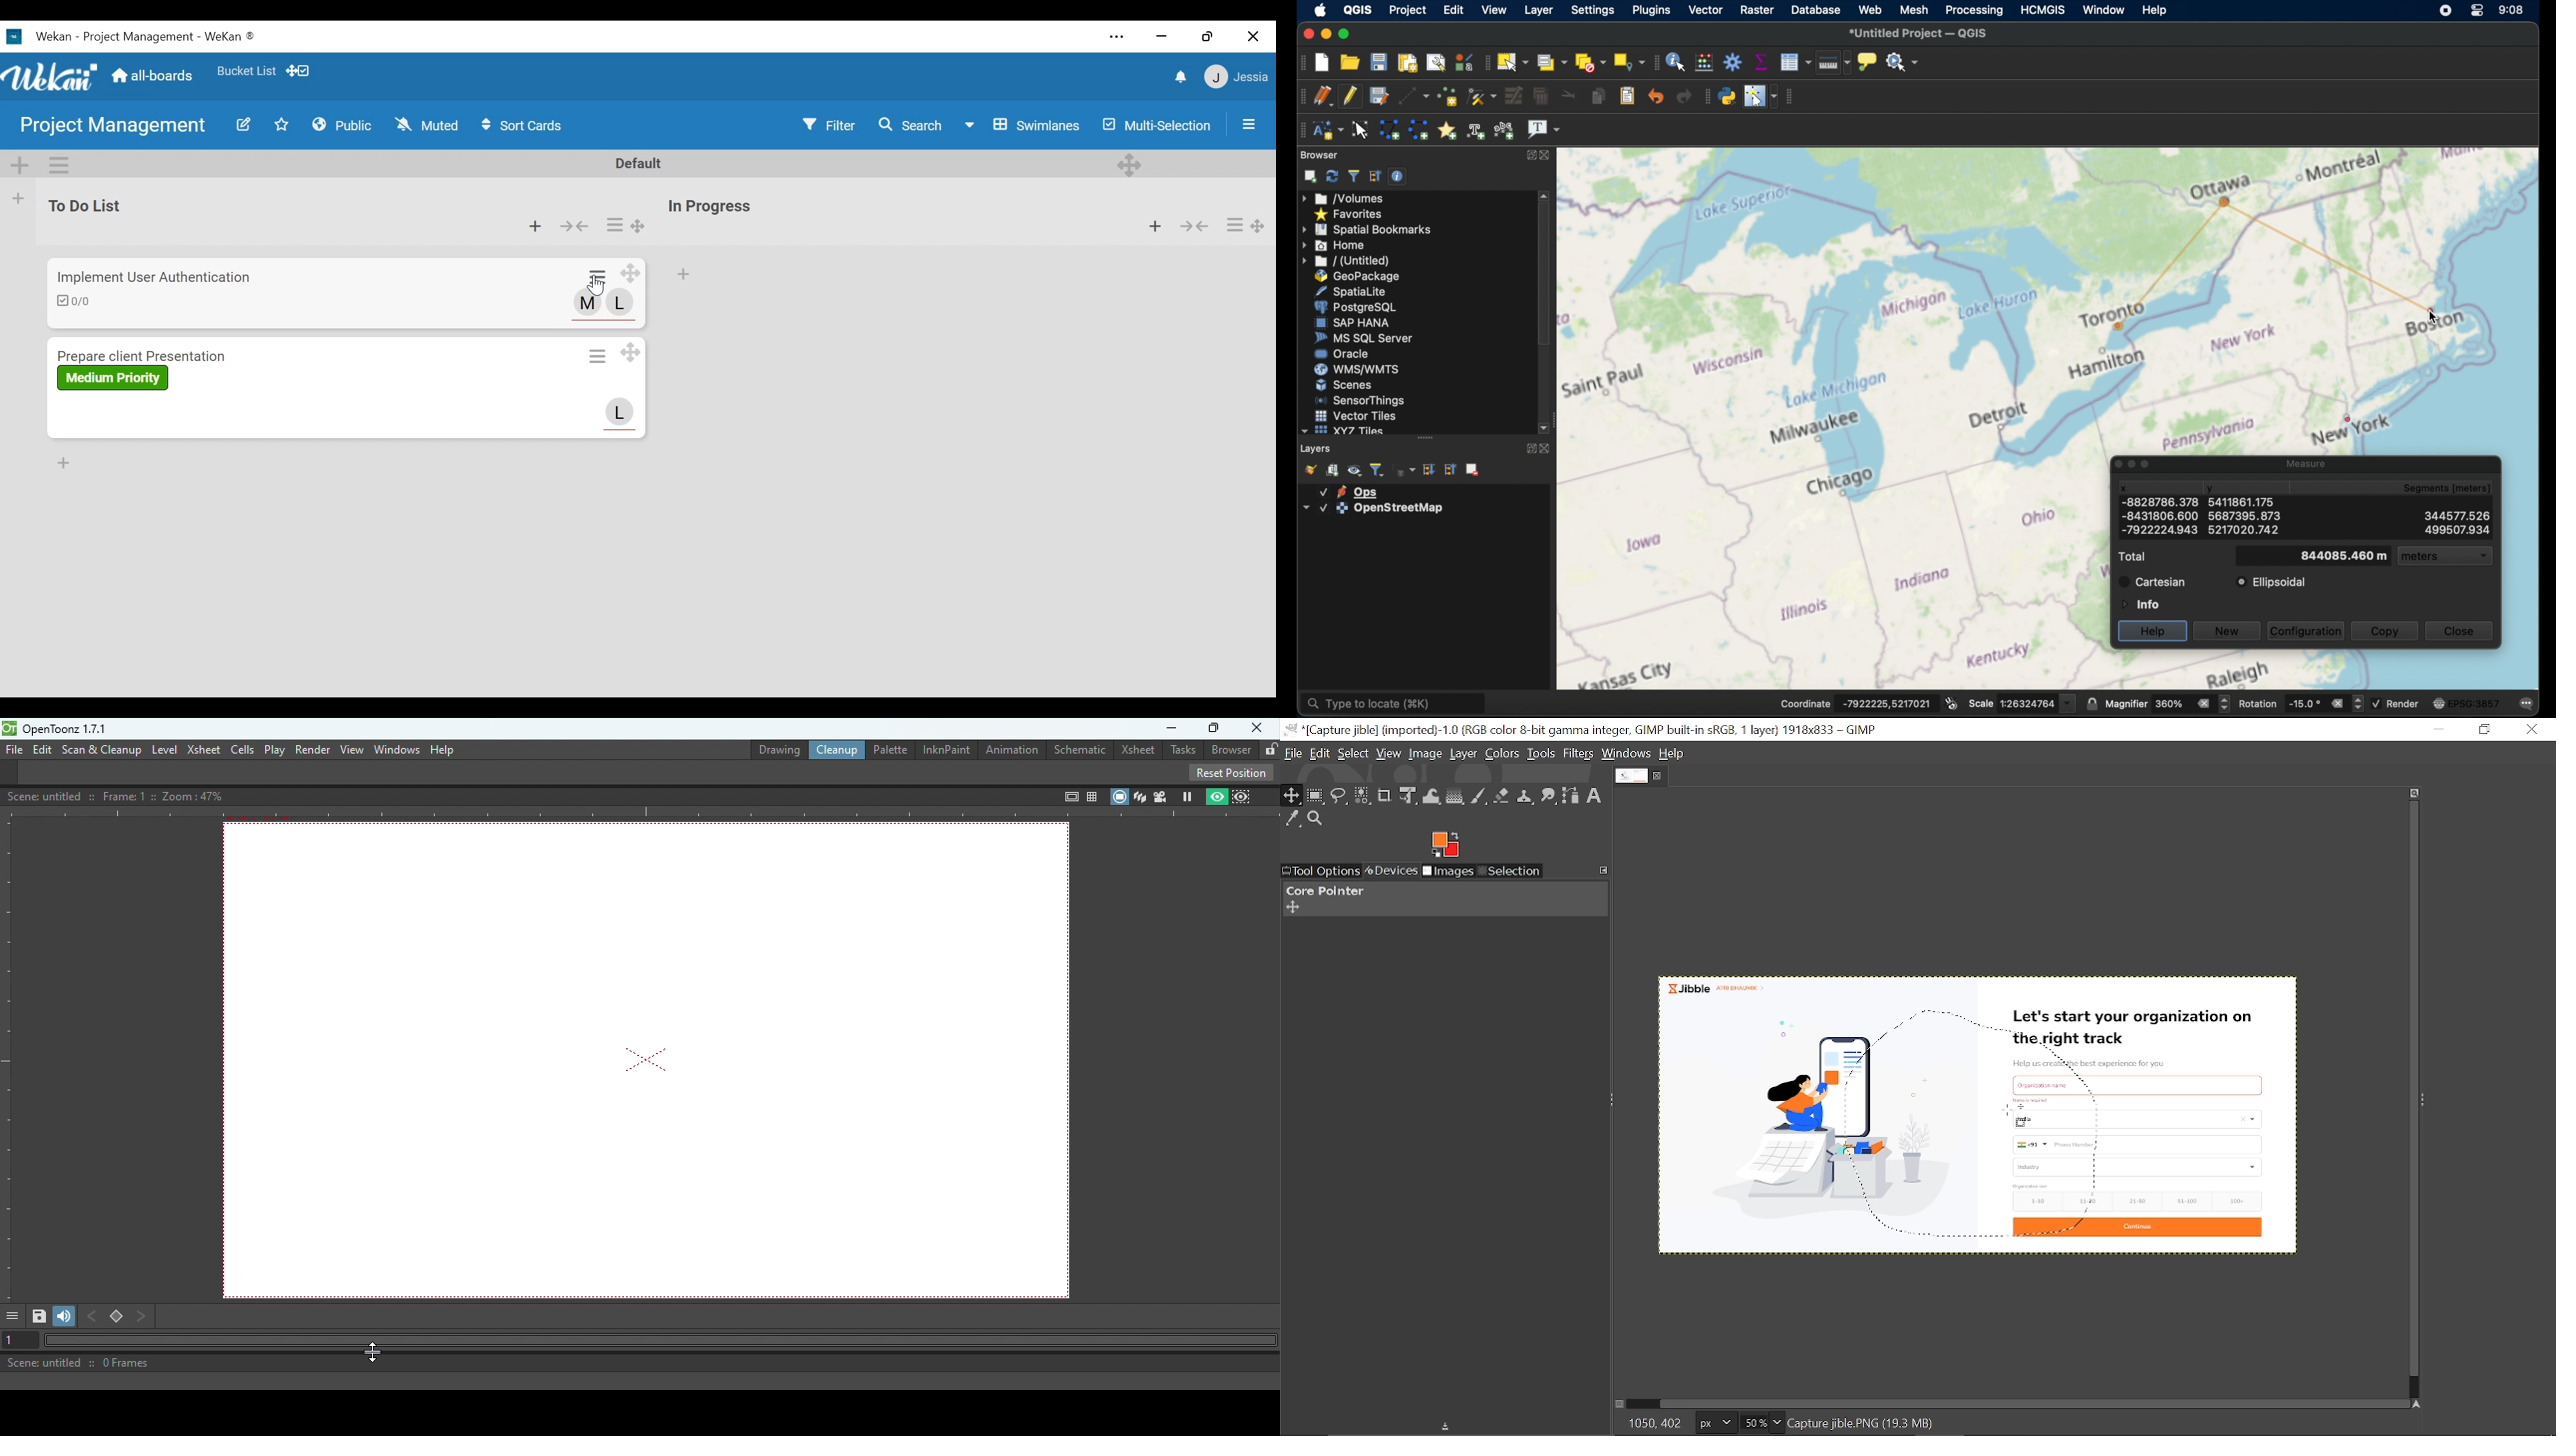  I want to click on Cursor, so click(375, 1352).